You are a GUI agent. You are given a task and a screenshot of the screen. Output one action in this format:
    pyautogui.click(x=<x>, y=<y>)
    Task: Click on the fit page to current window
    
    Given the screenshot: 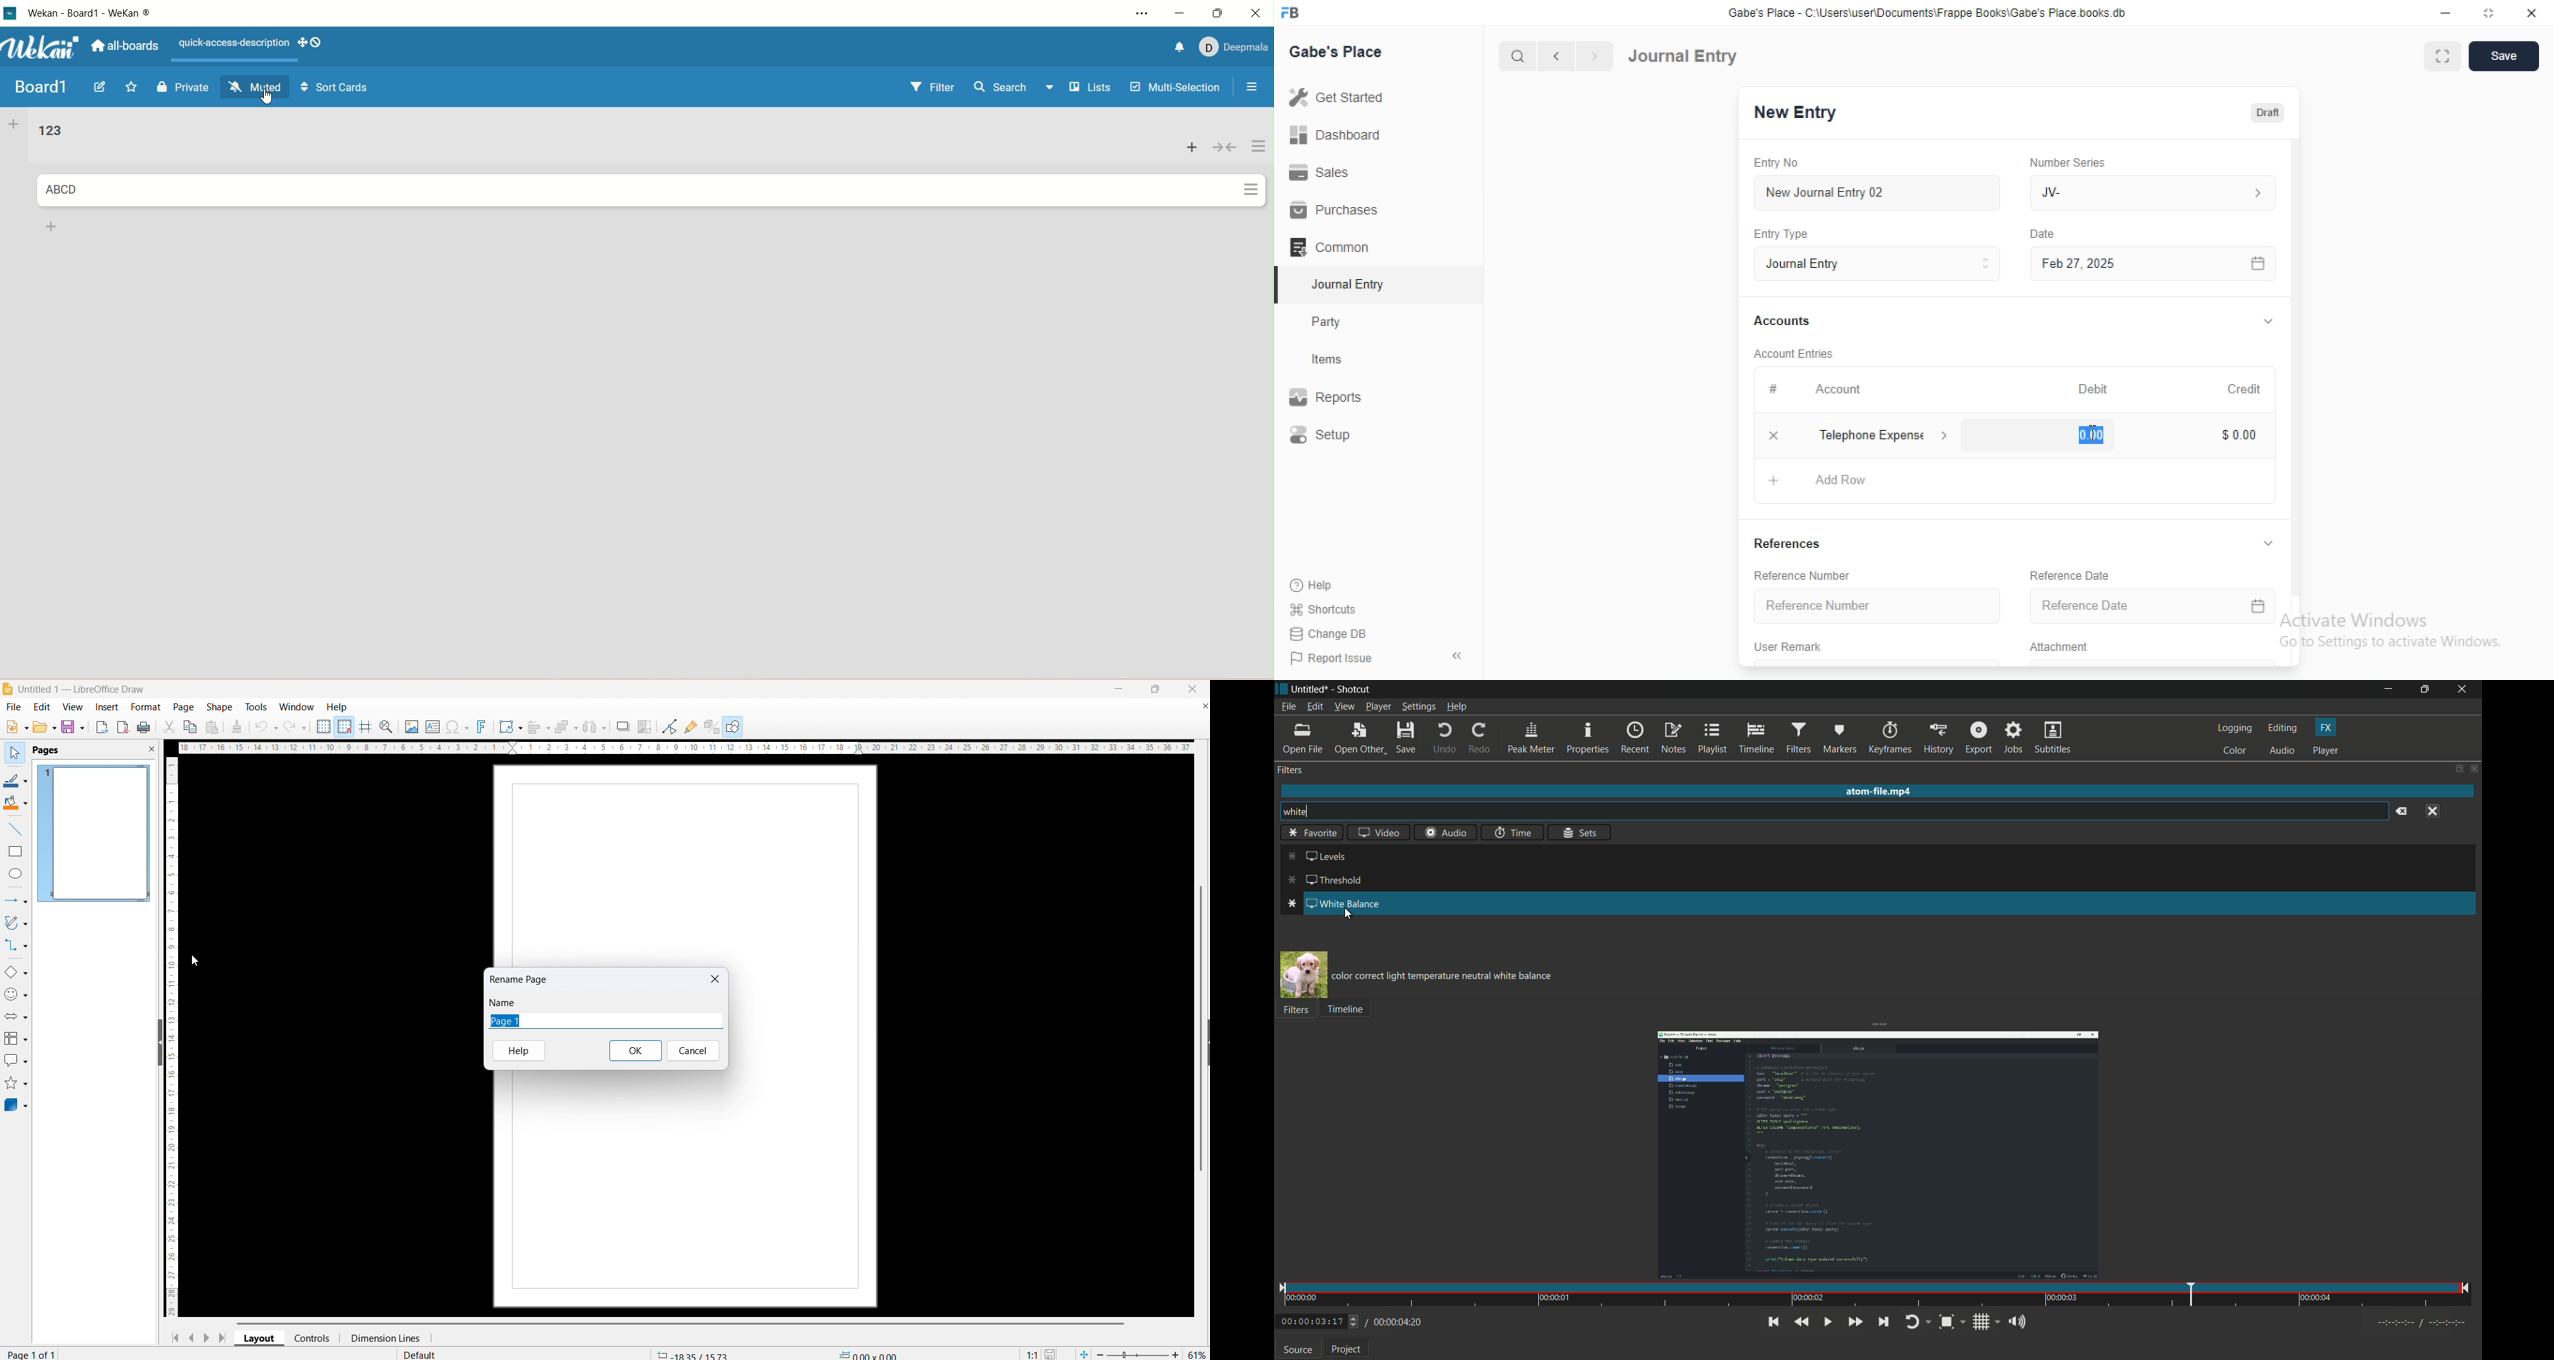 What is the action you would take?
    pyautogui.click(x=1084, y=1353)
    